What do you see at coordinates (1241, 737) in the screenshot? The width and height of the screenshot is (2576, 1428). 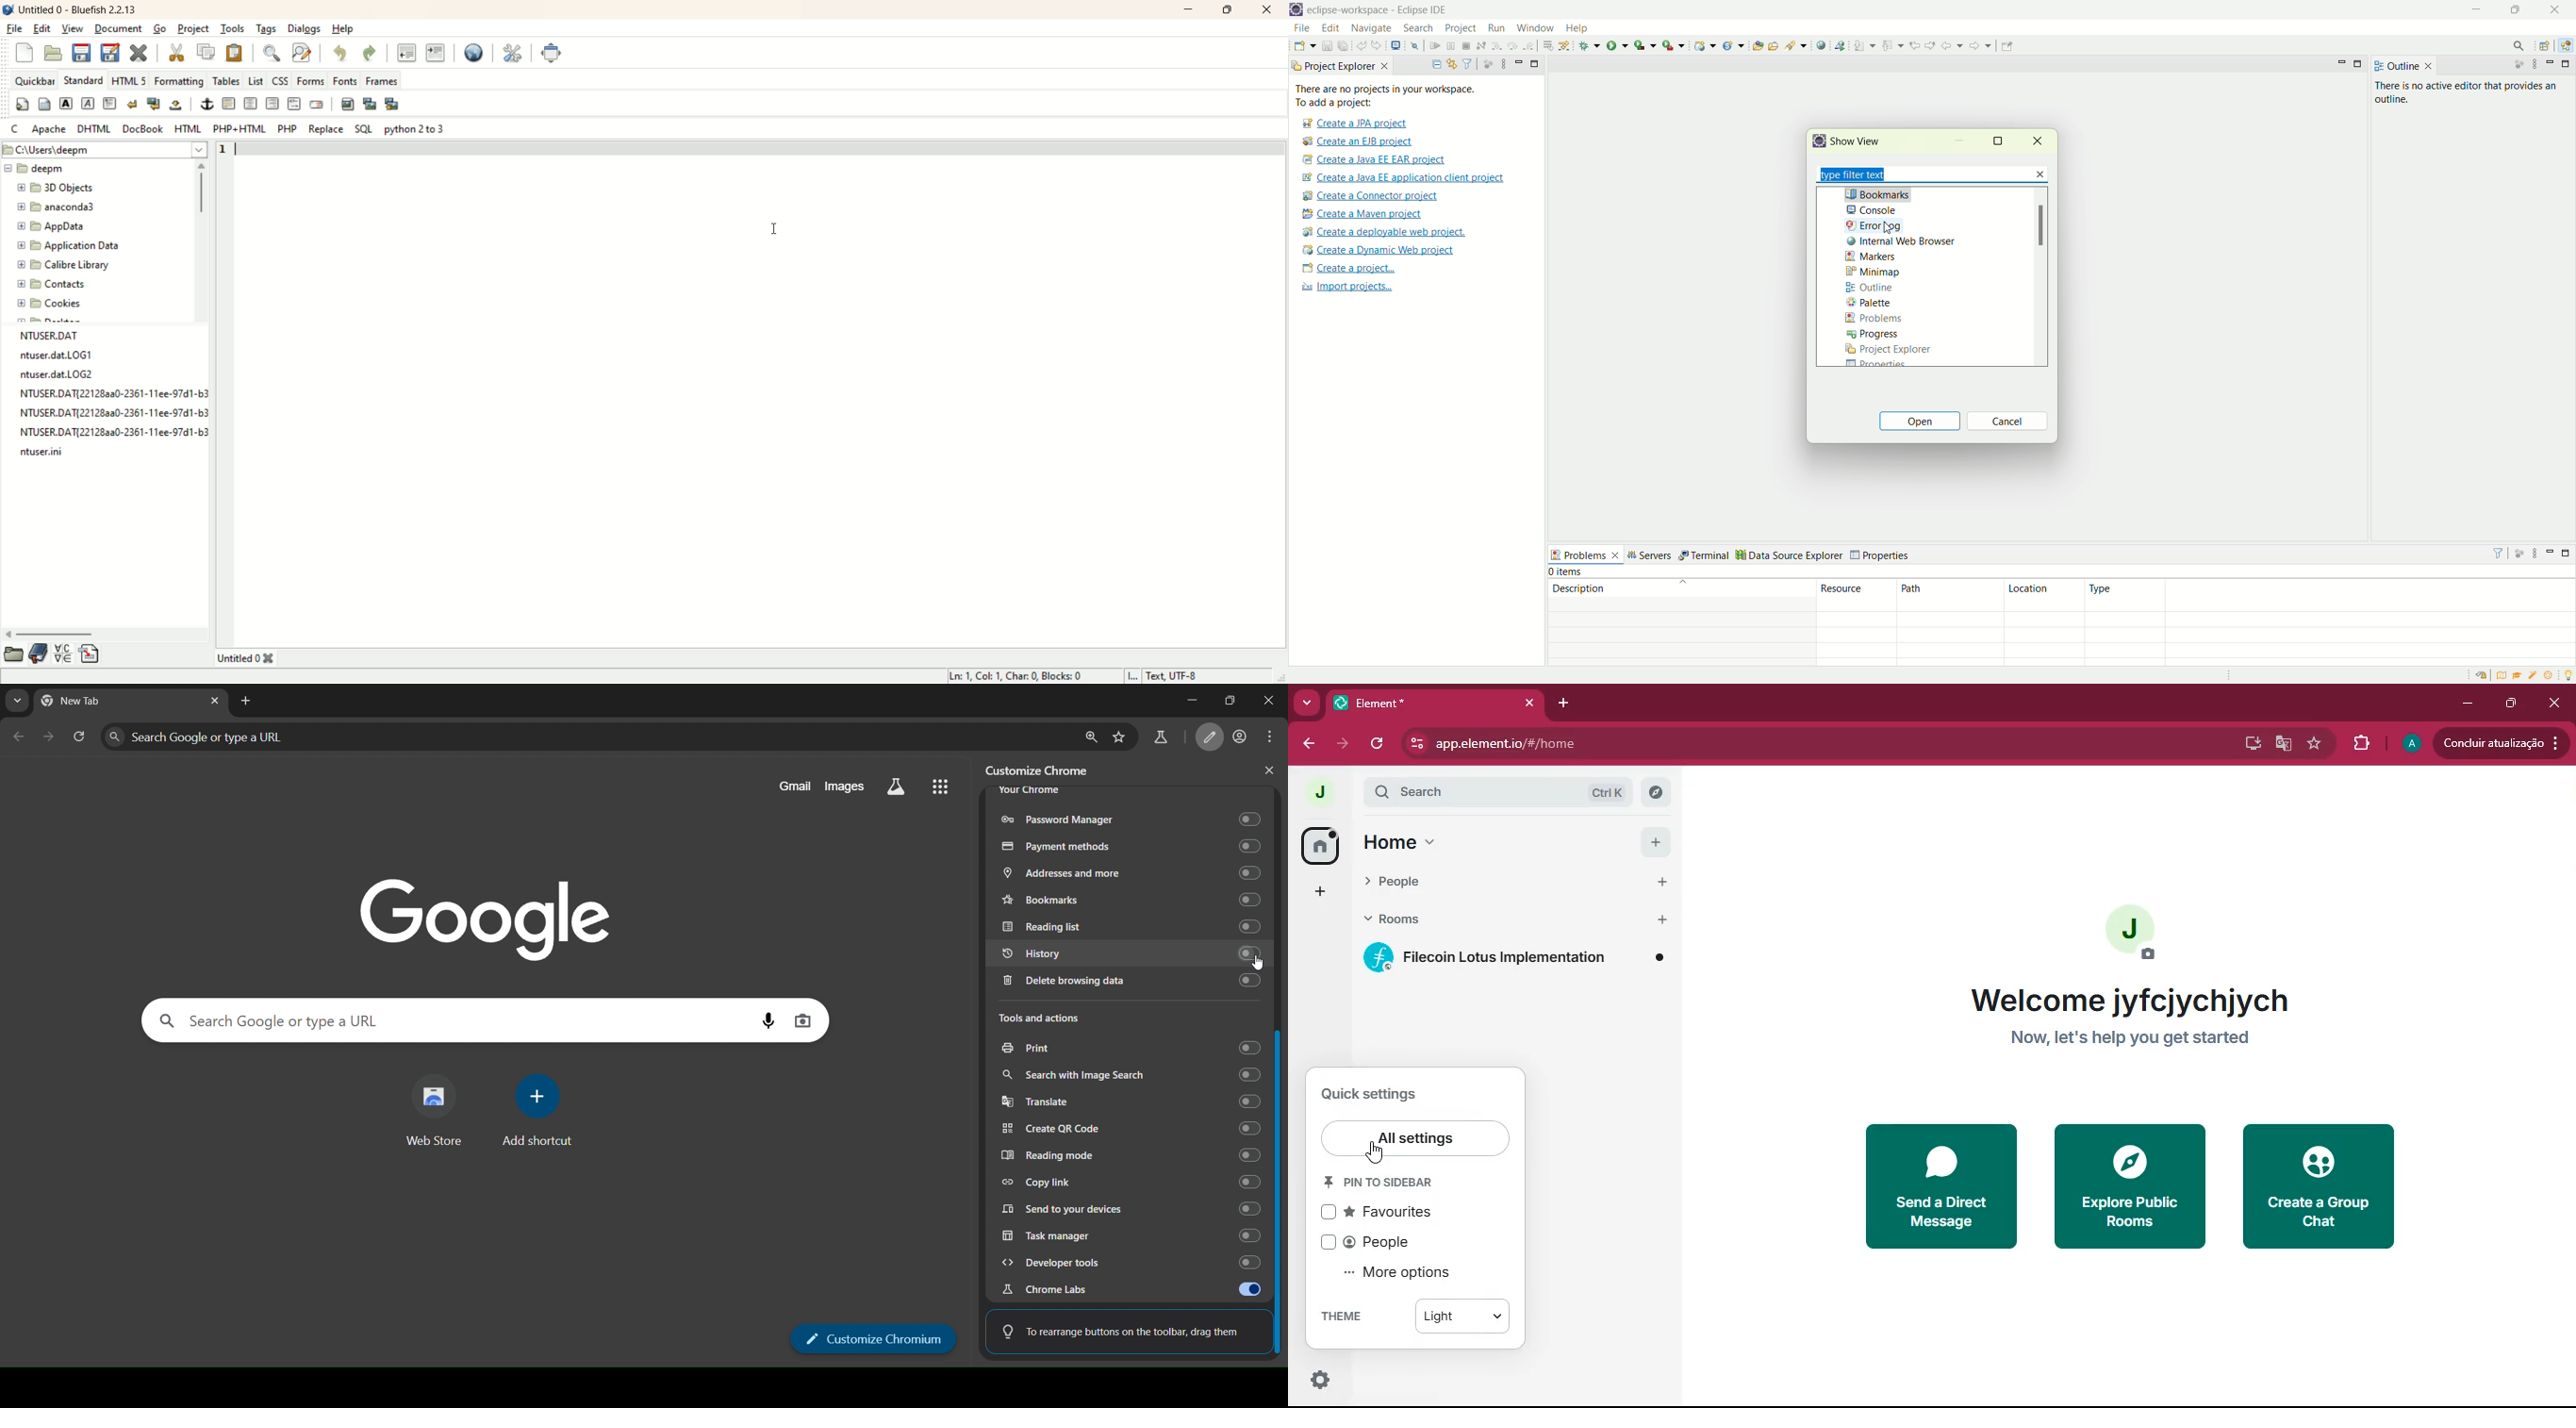 I see `account` at bounding box center [1241, 737].